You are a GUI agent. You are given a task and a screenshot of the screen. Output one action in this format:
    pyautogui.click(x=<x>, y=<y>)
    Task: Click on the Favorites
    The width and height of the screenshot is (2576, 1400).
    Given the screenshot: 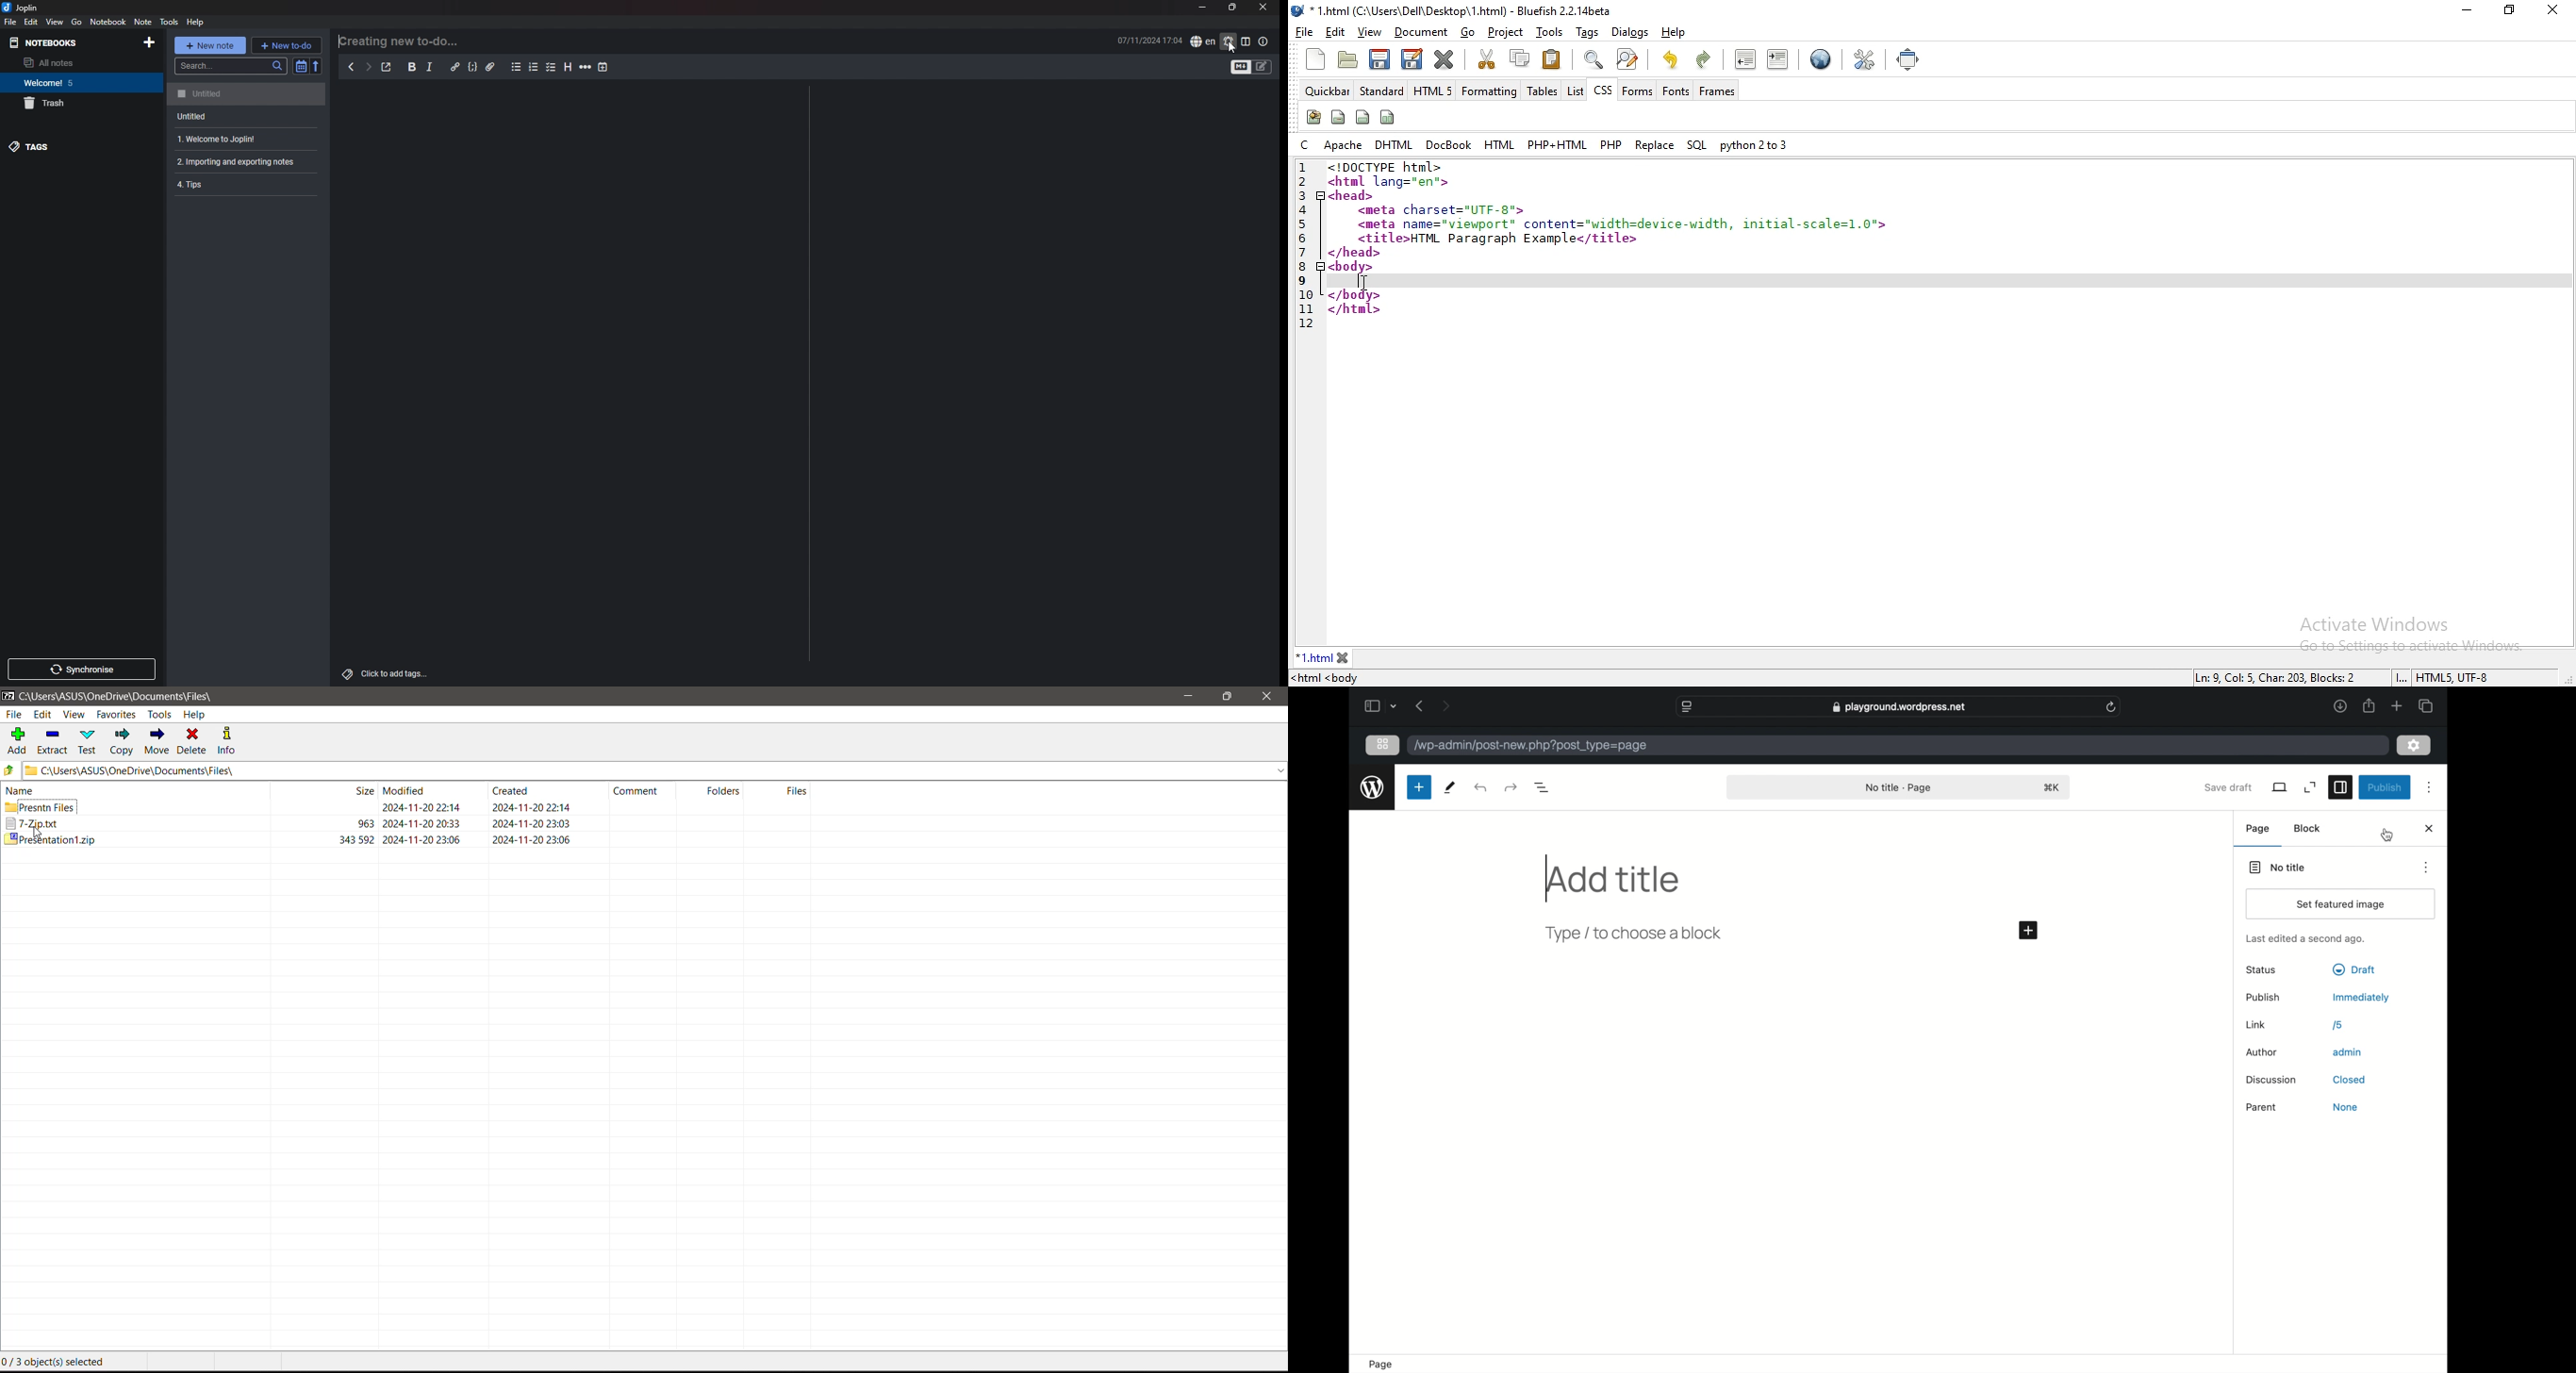 What is the action you would take?
    pyautogui.click(x=115, y=714)
    